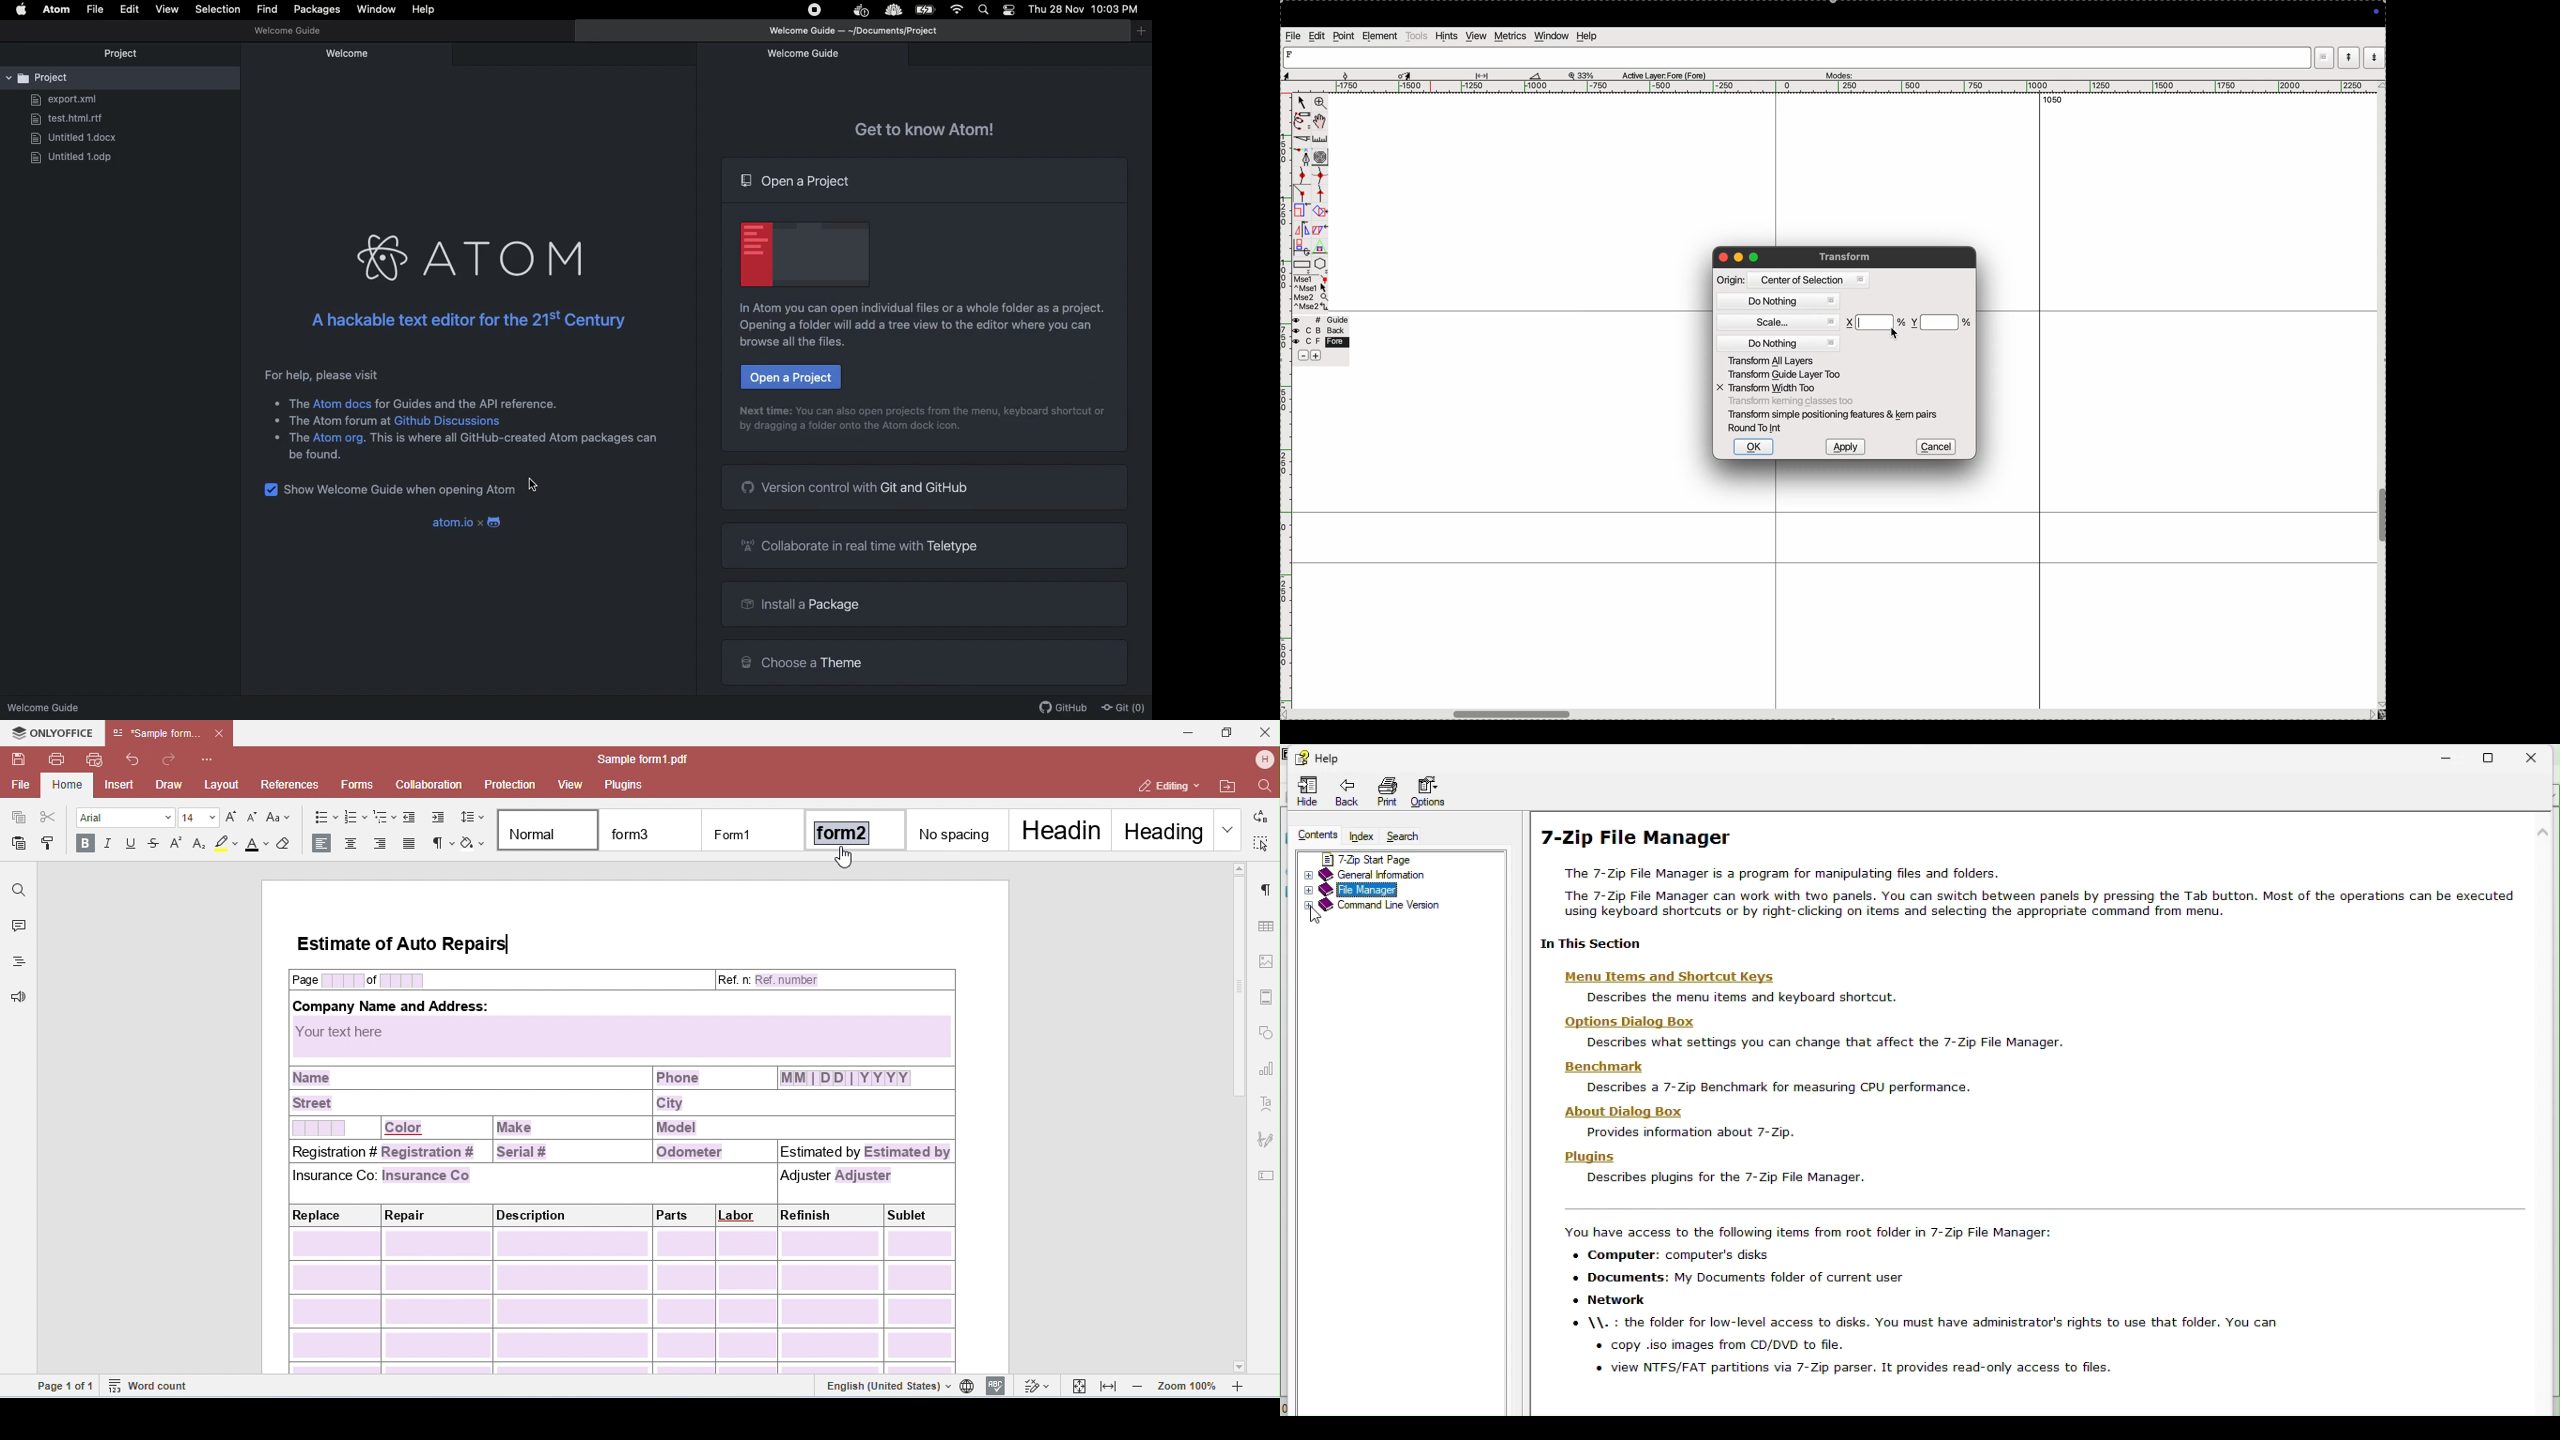  What do you see at coordinates (377, 10) in the screenshot?
I see `Window` at bounding box center [377, 10].